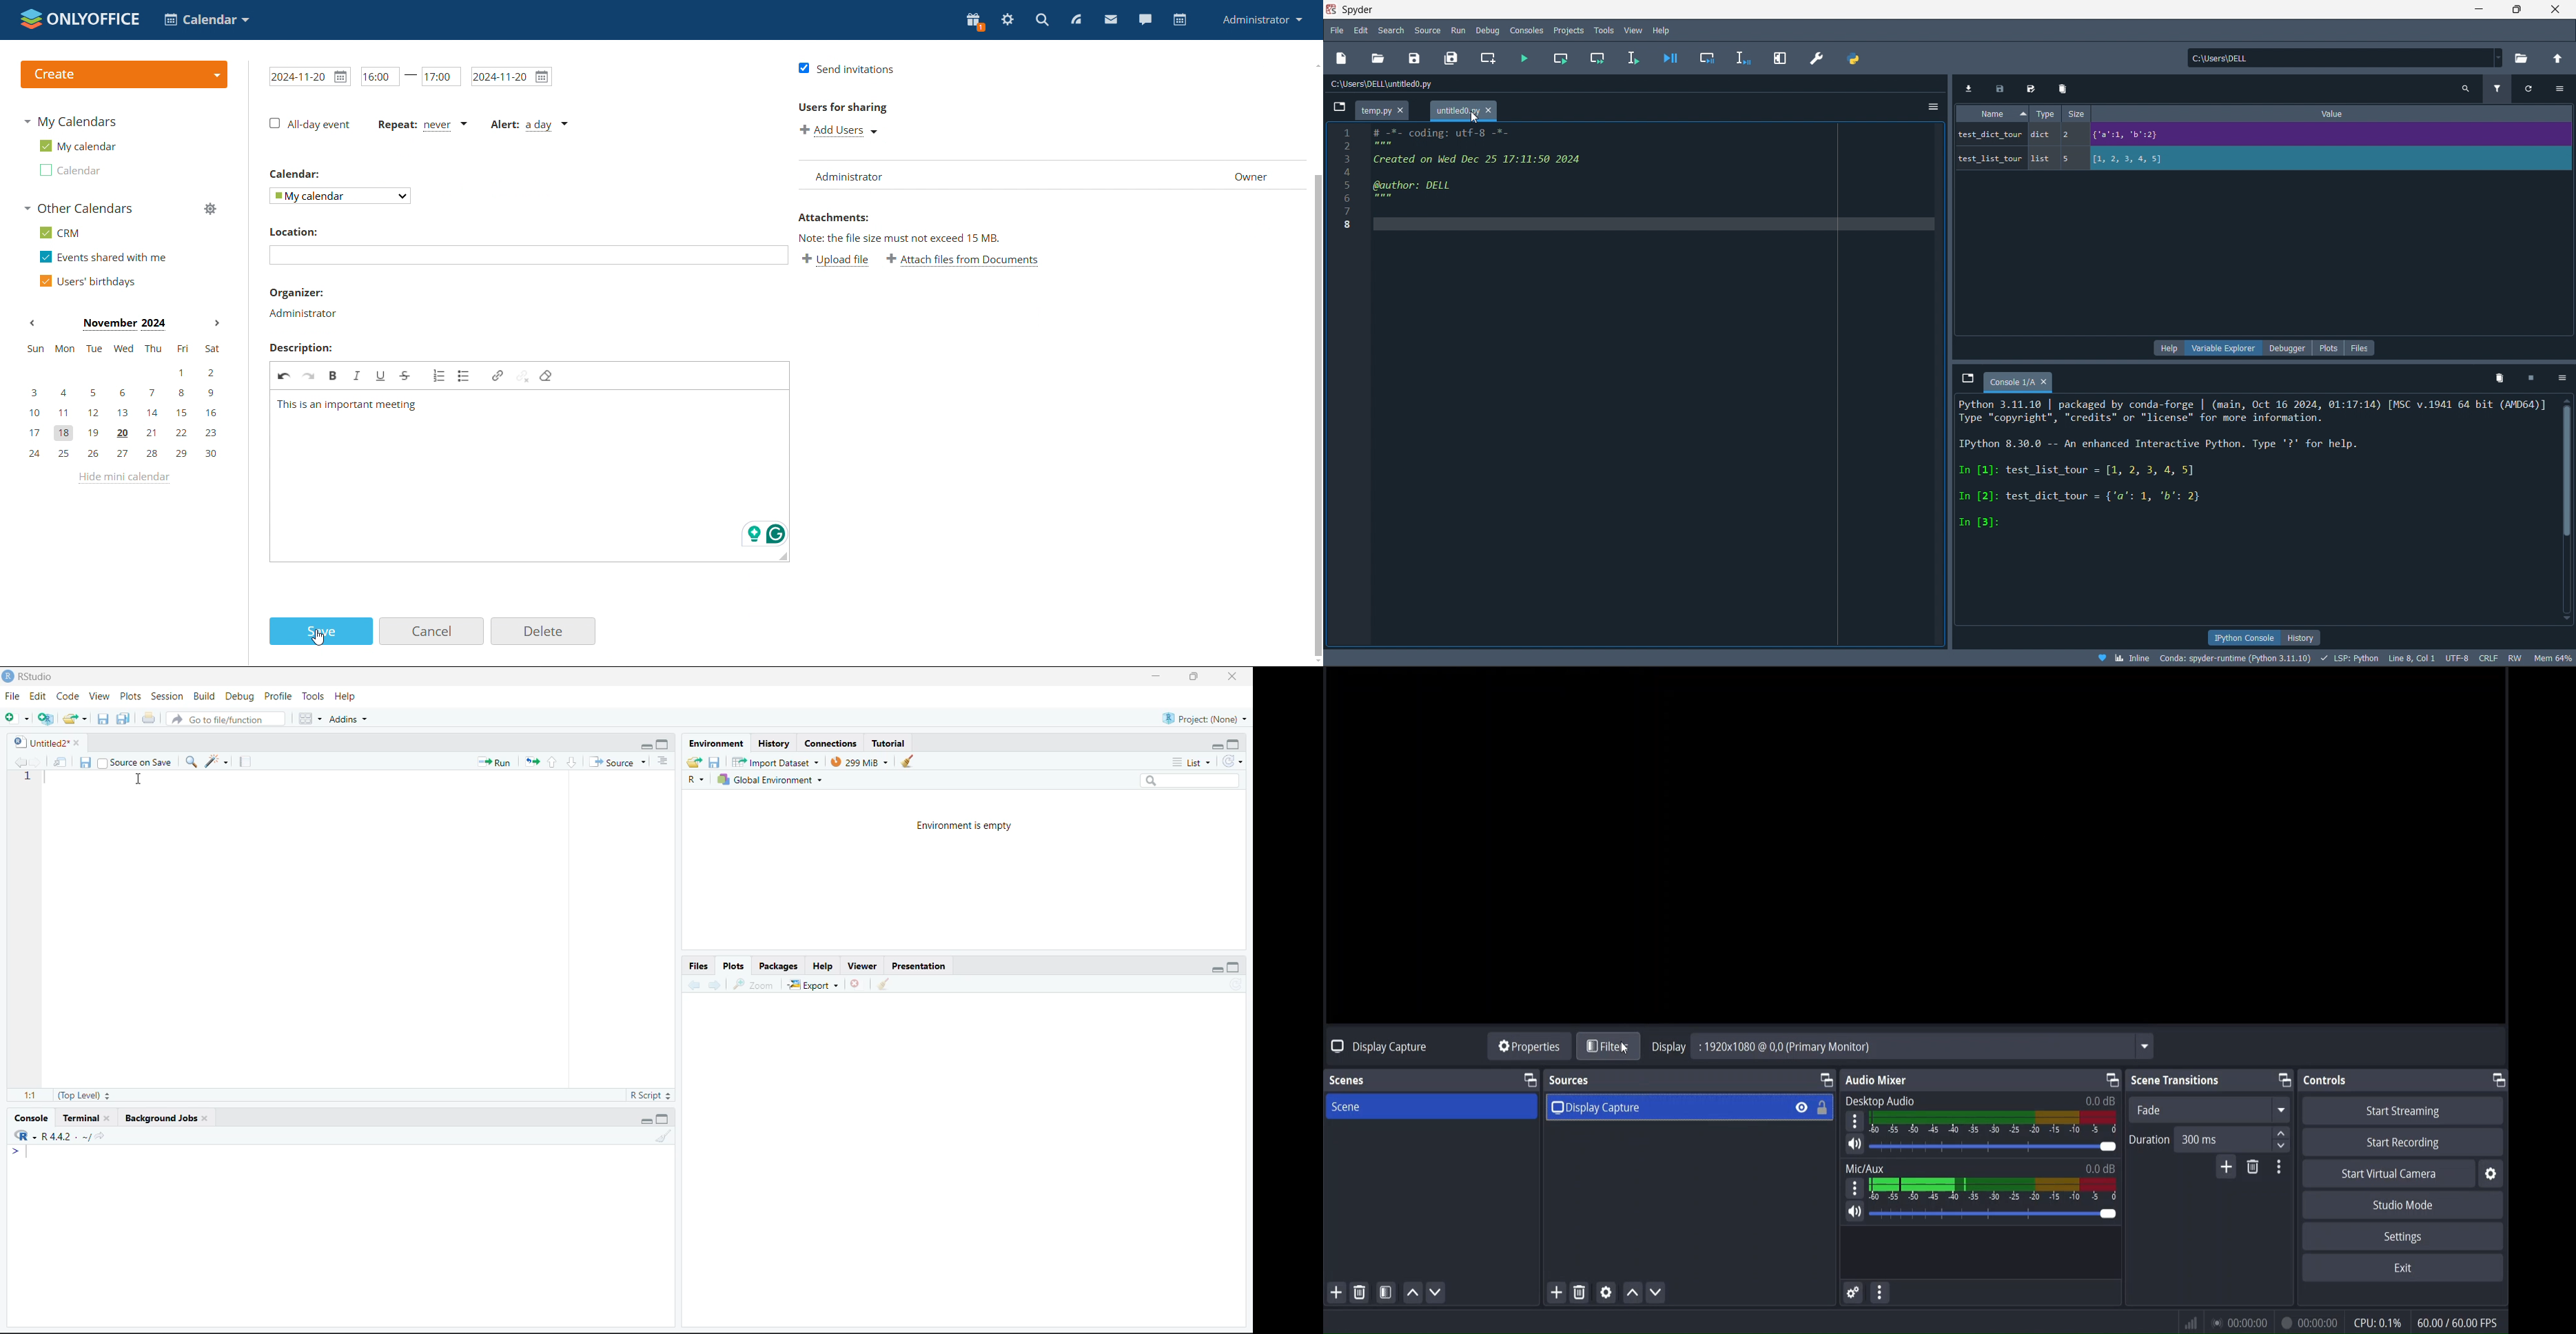  Describe the element at coordinates (2109, 1080) in the screenshot. I see `change tab layout` at that location.